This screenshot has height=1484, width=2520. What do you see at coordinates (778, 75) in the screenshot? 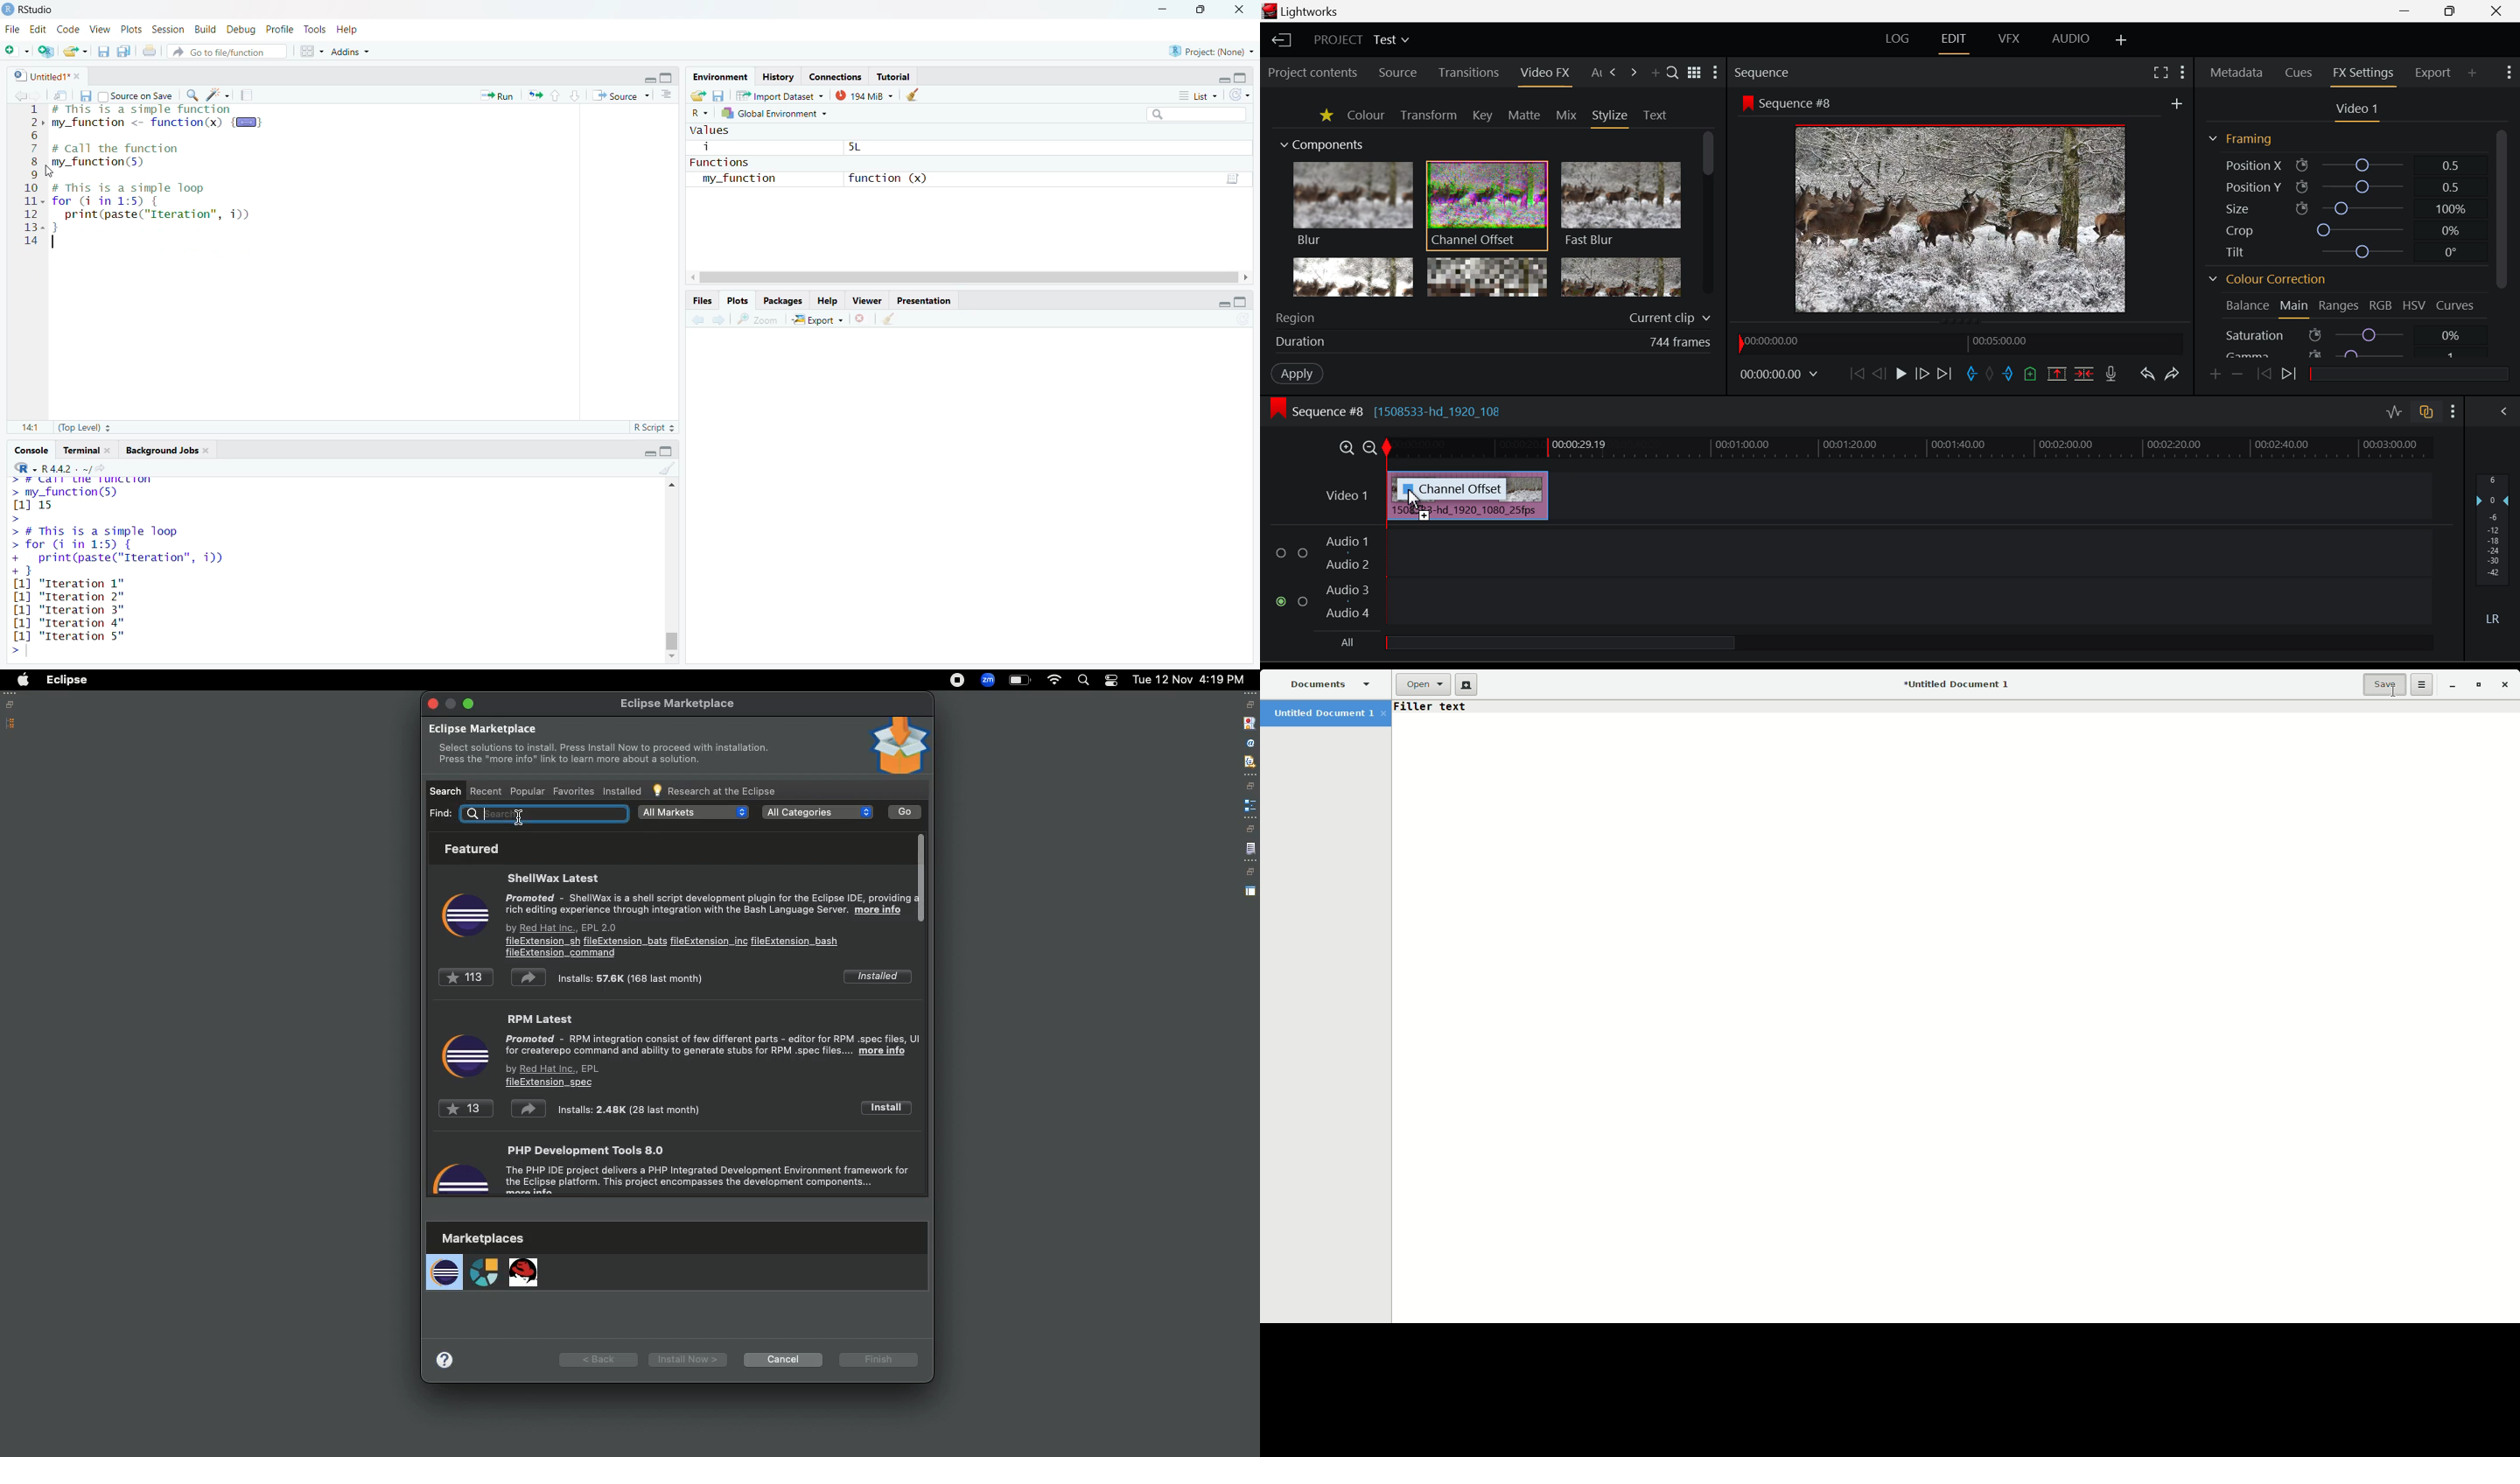
I see `History` at bounding box center [778, 75].